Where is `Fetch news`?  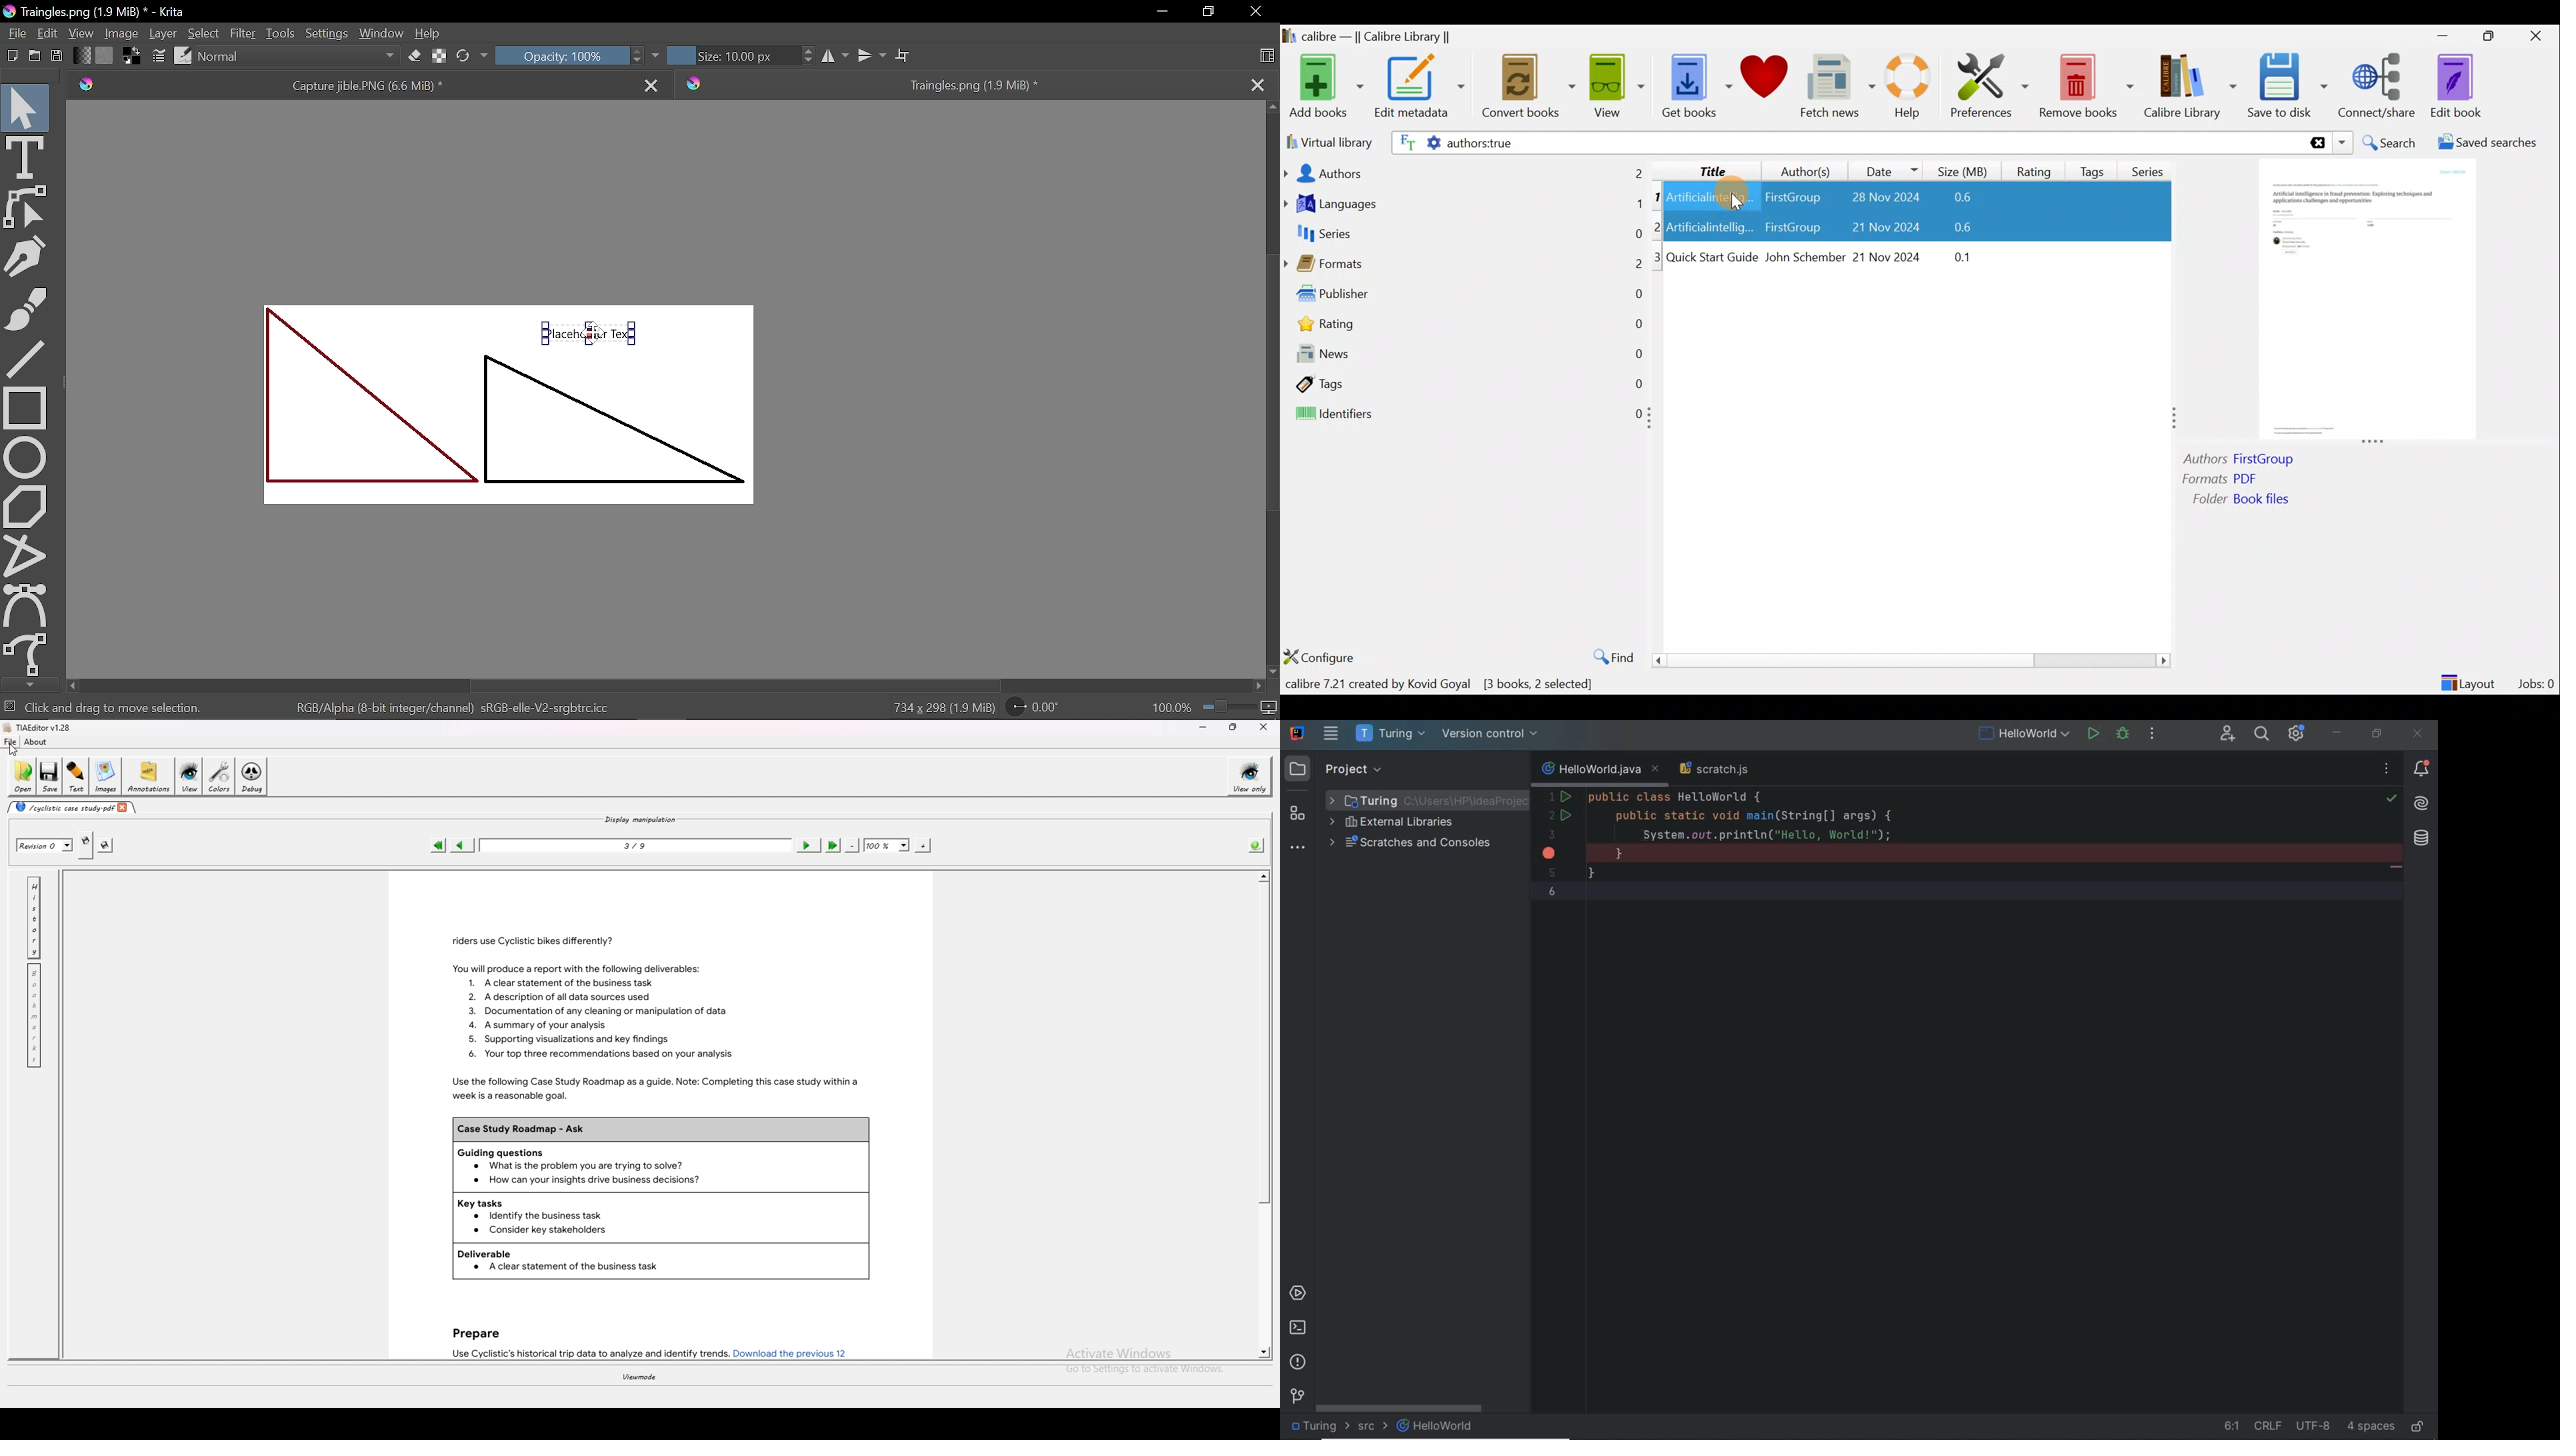 Fetch news is located at coordinates (1835, 89).